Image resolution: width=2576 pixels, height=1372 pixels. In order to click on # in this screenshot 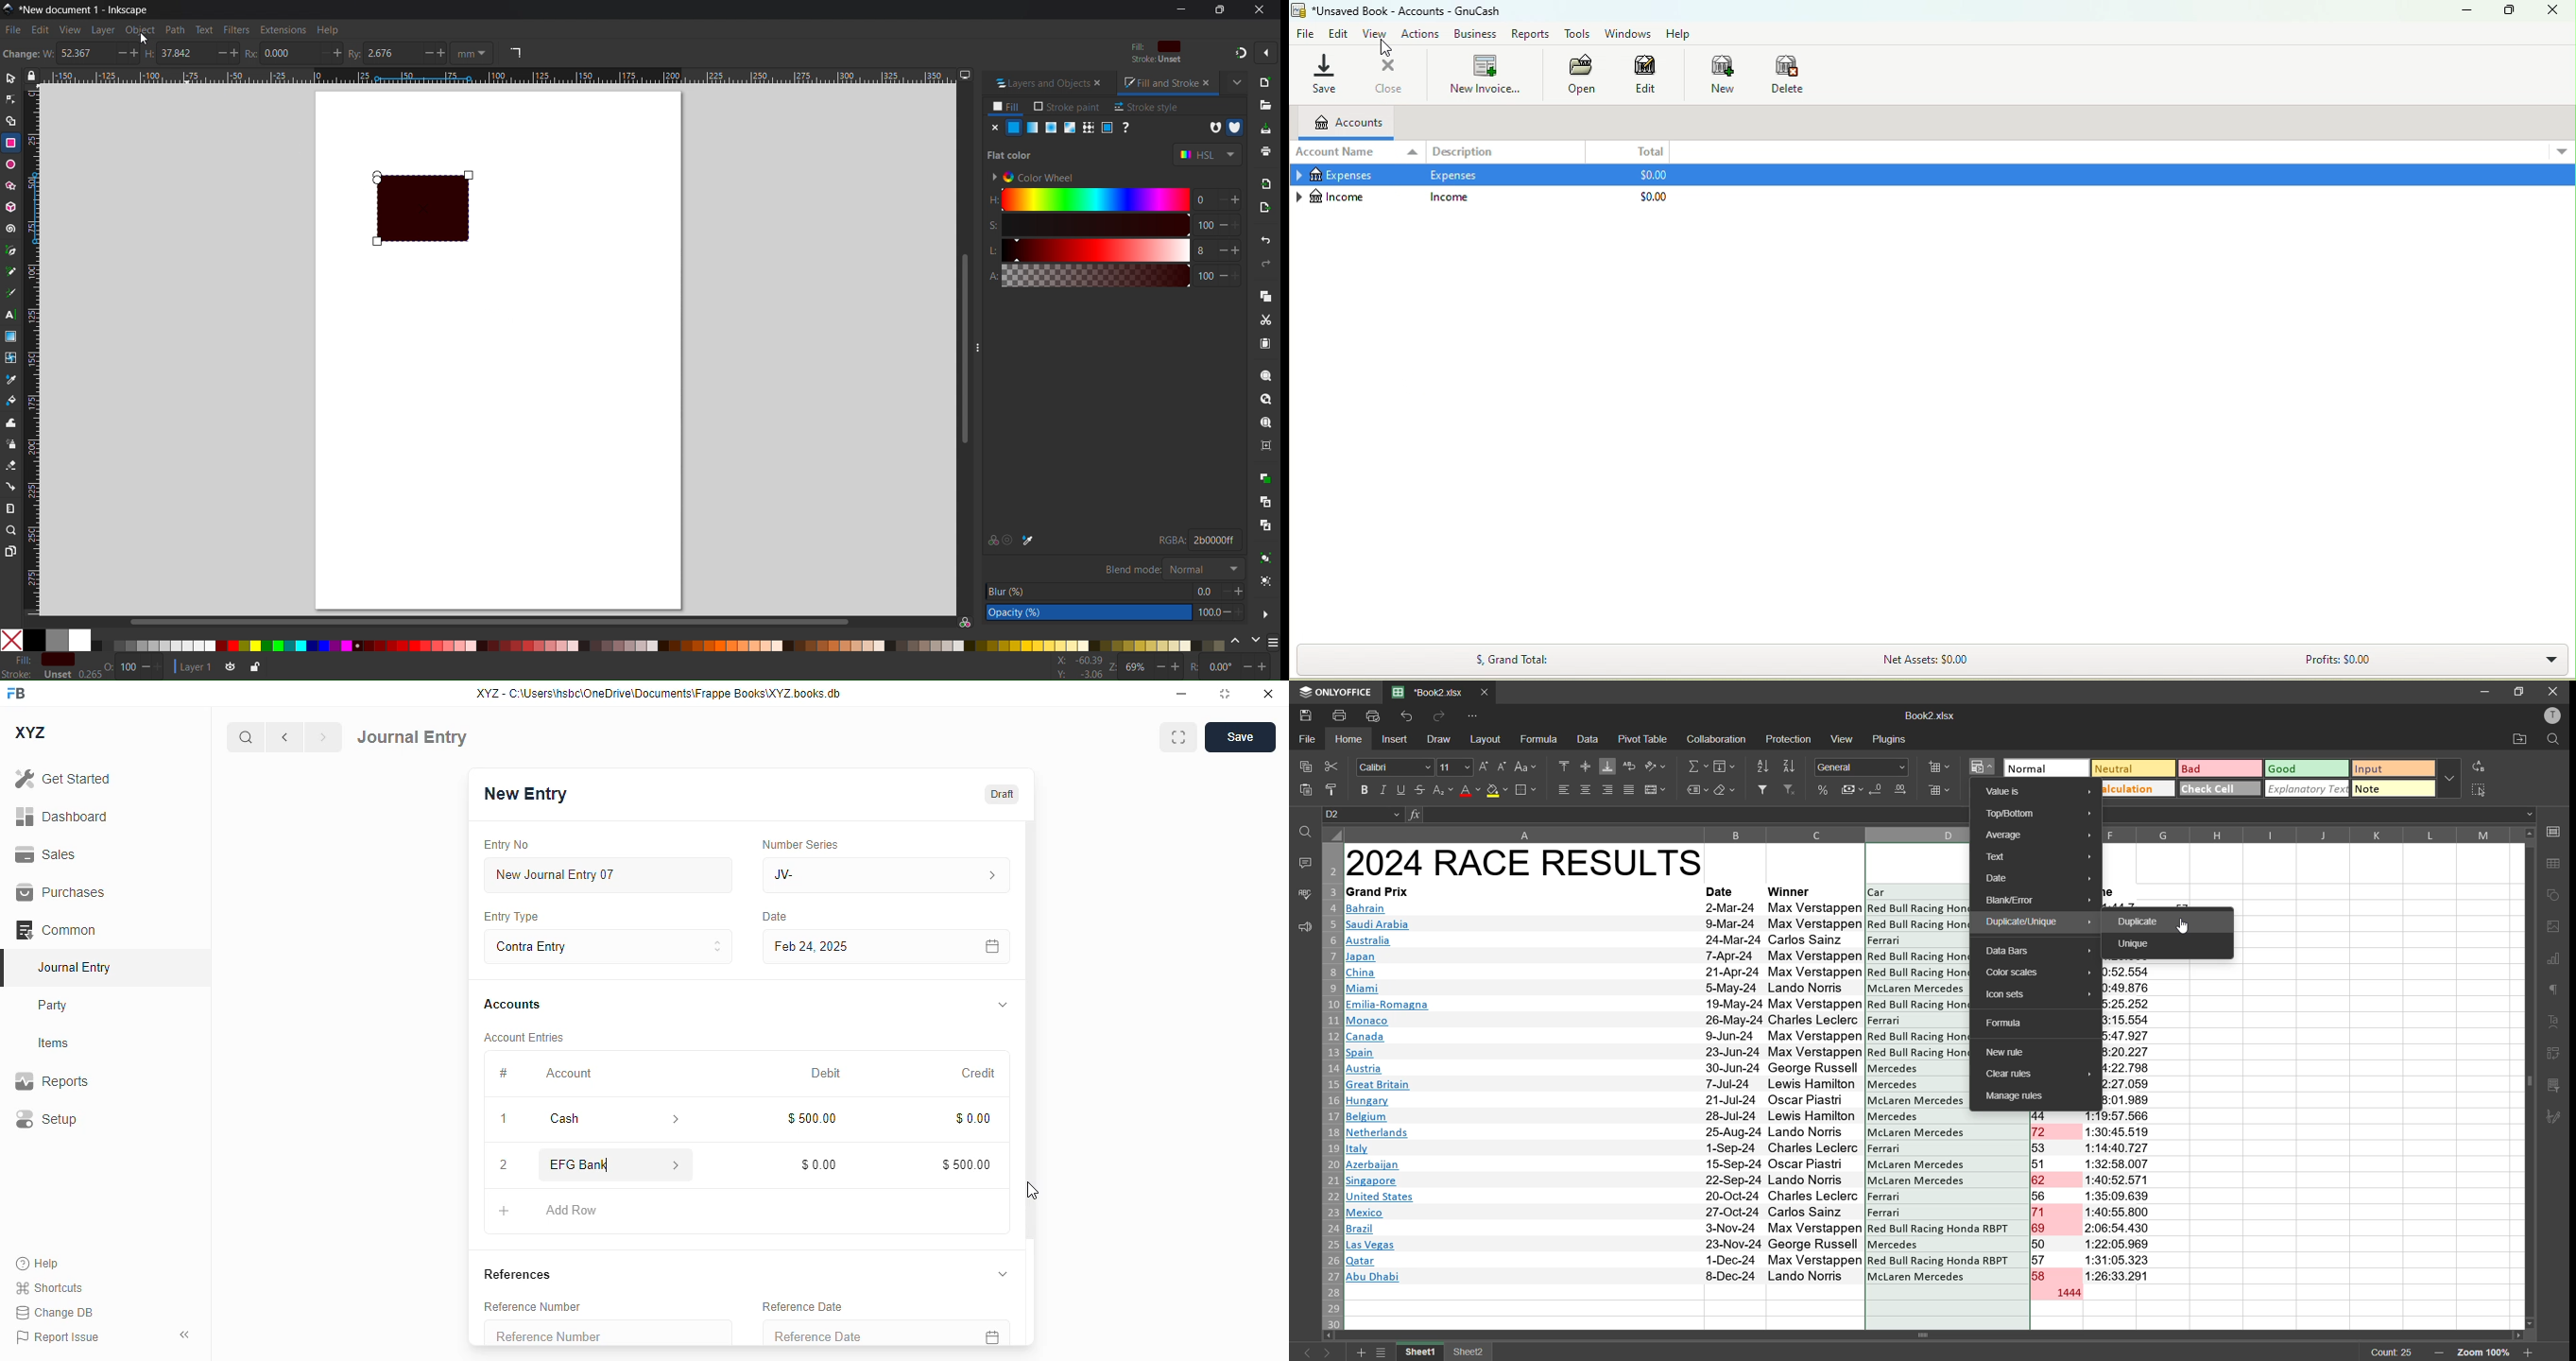, I will do `click(502, 1073)`.